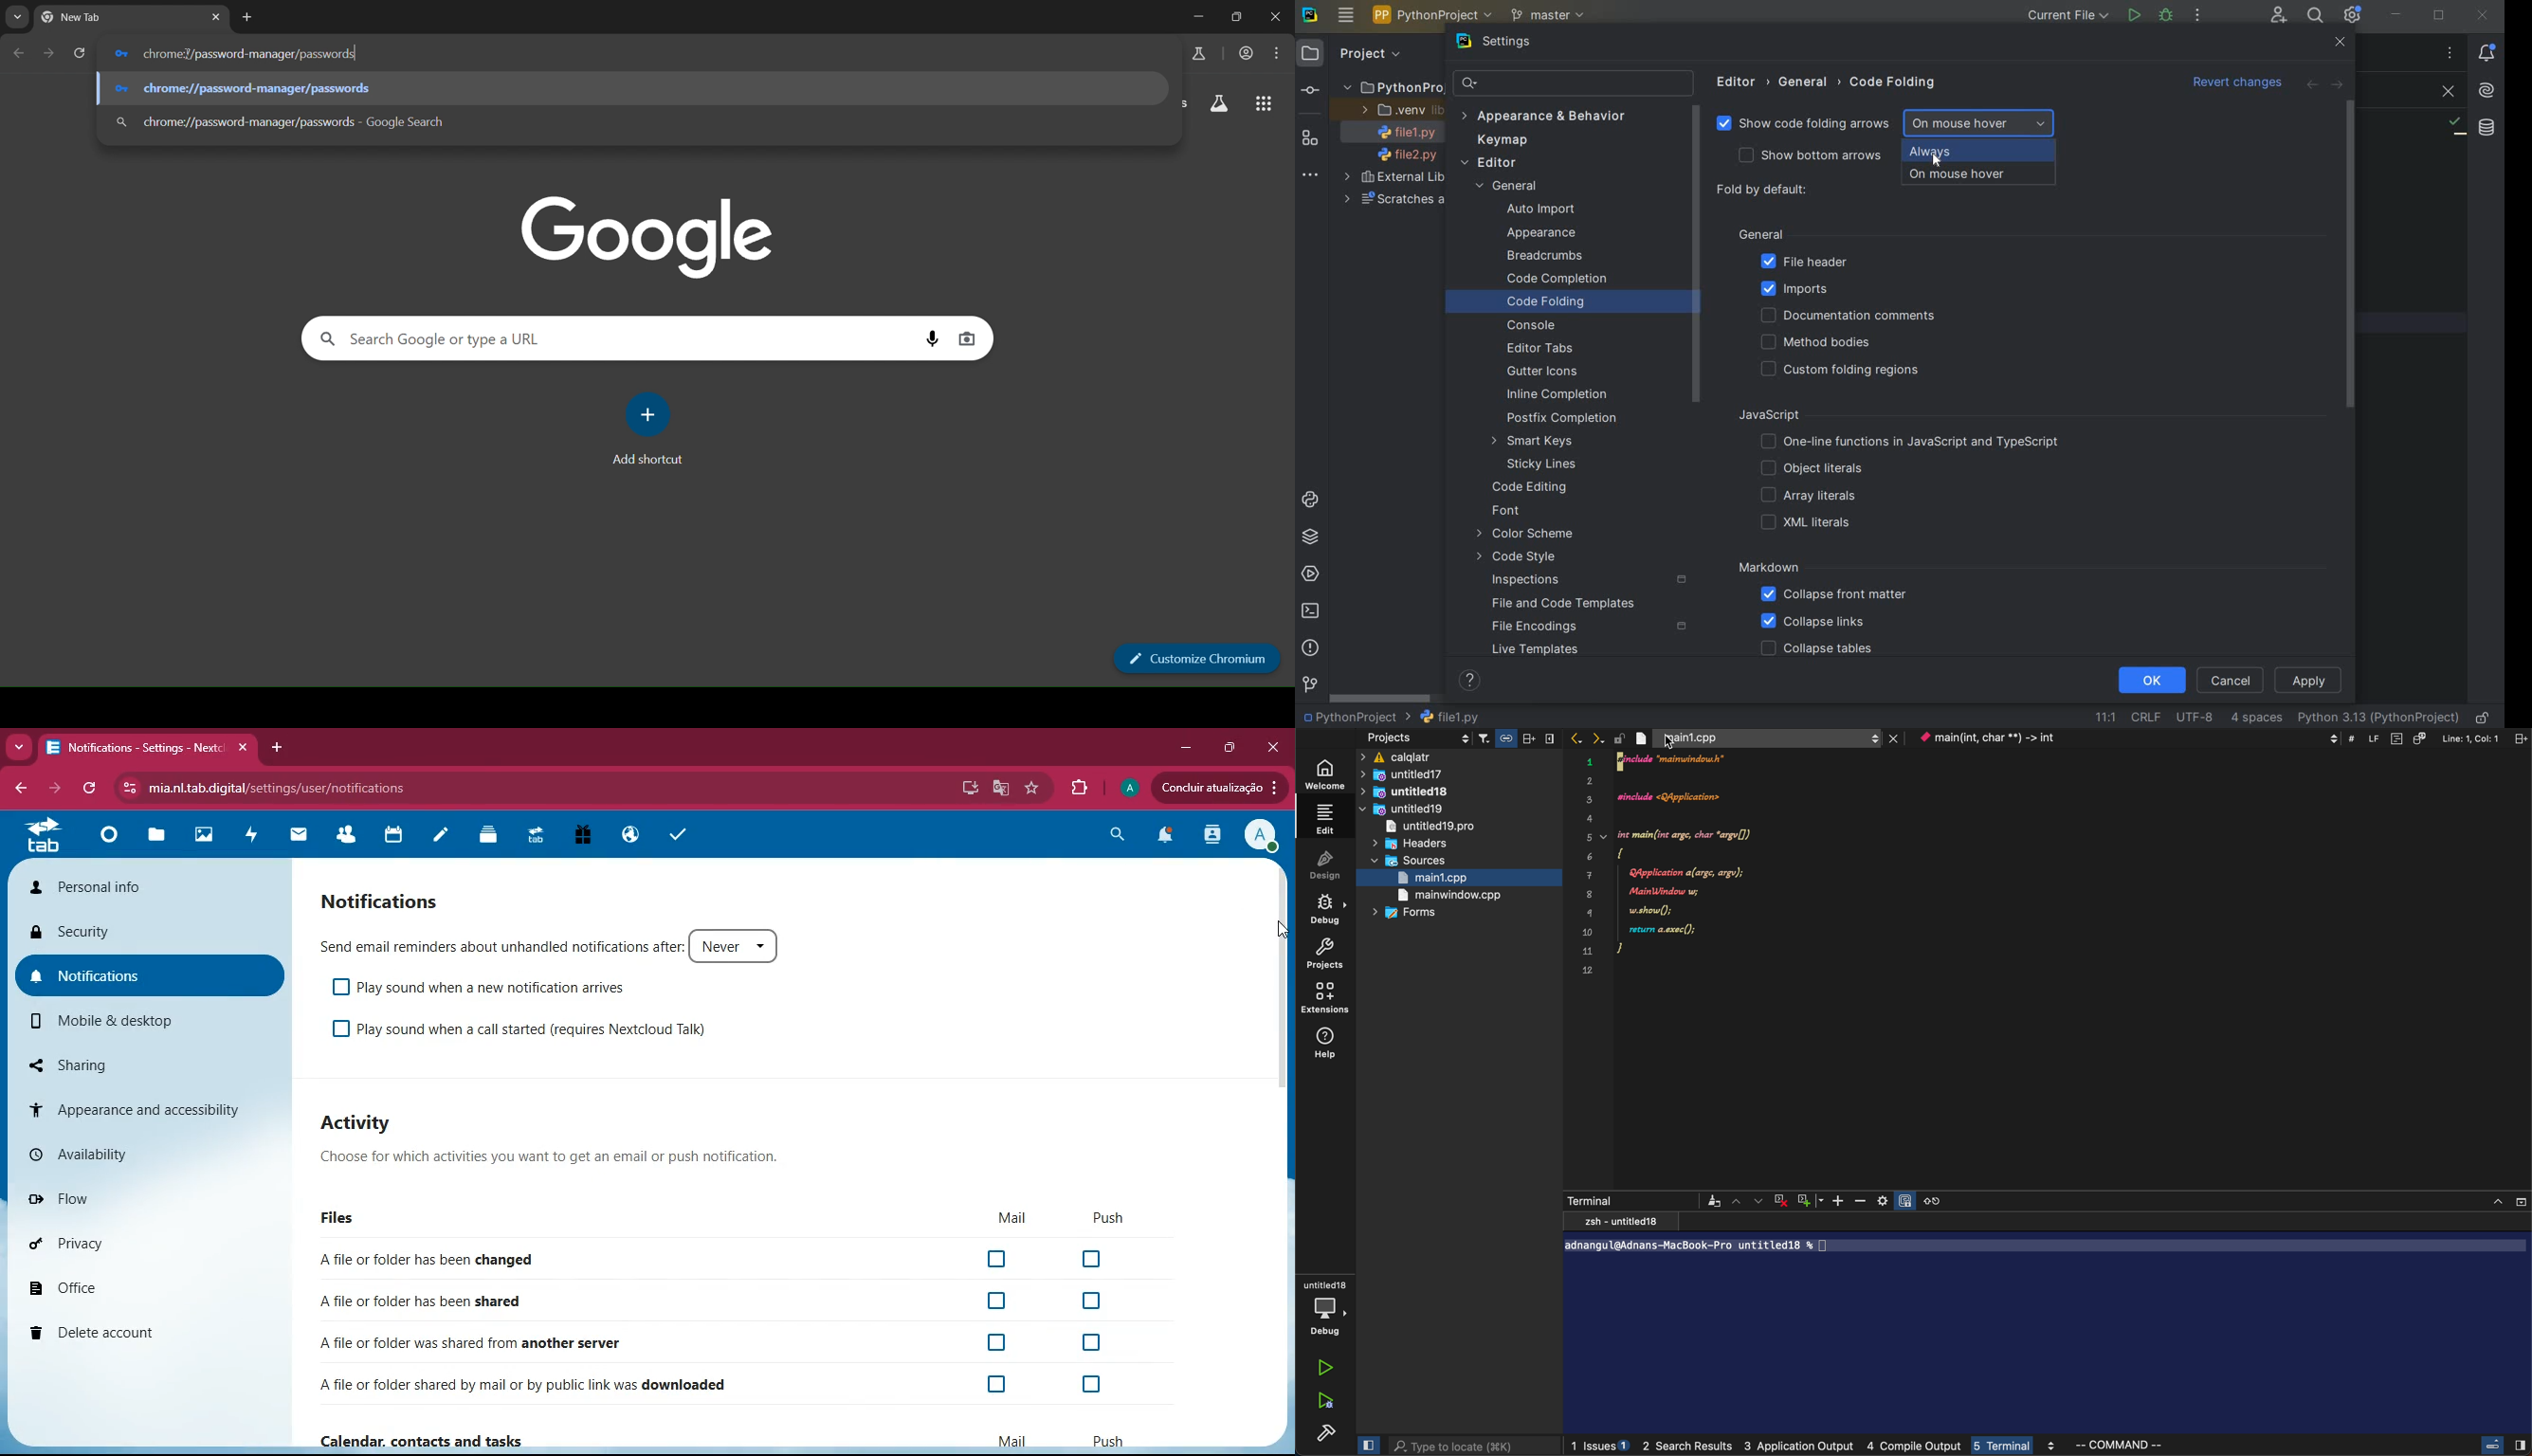 The width and height of the screenshot is (2548, 1456). I want to click on , so click(2433, 738).